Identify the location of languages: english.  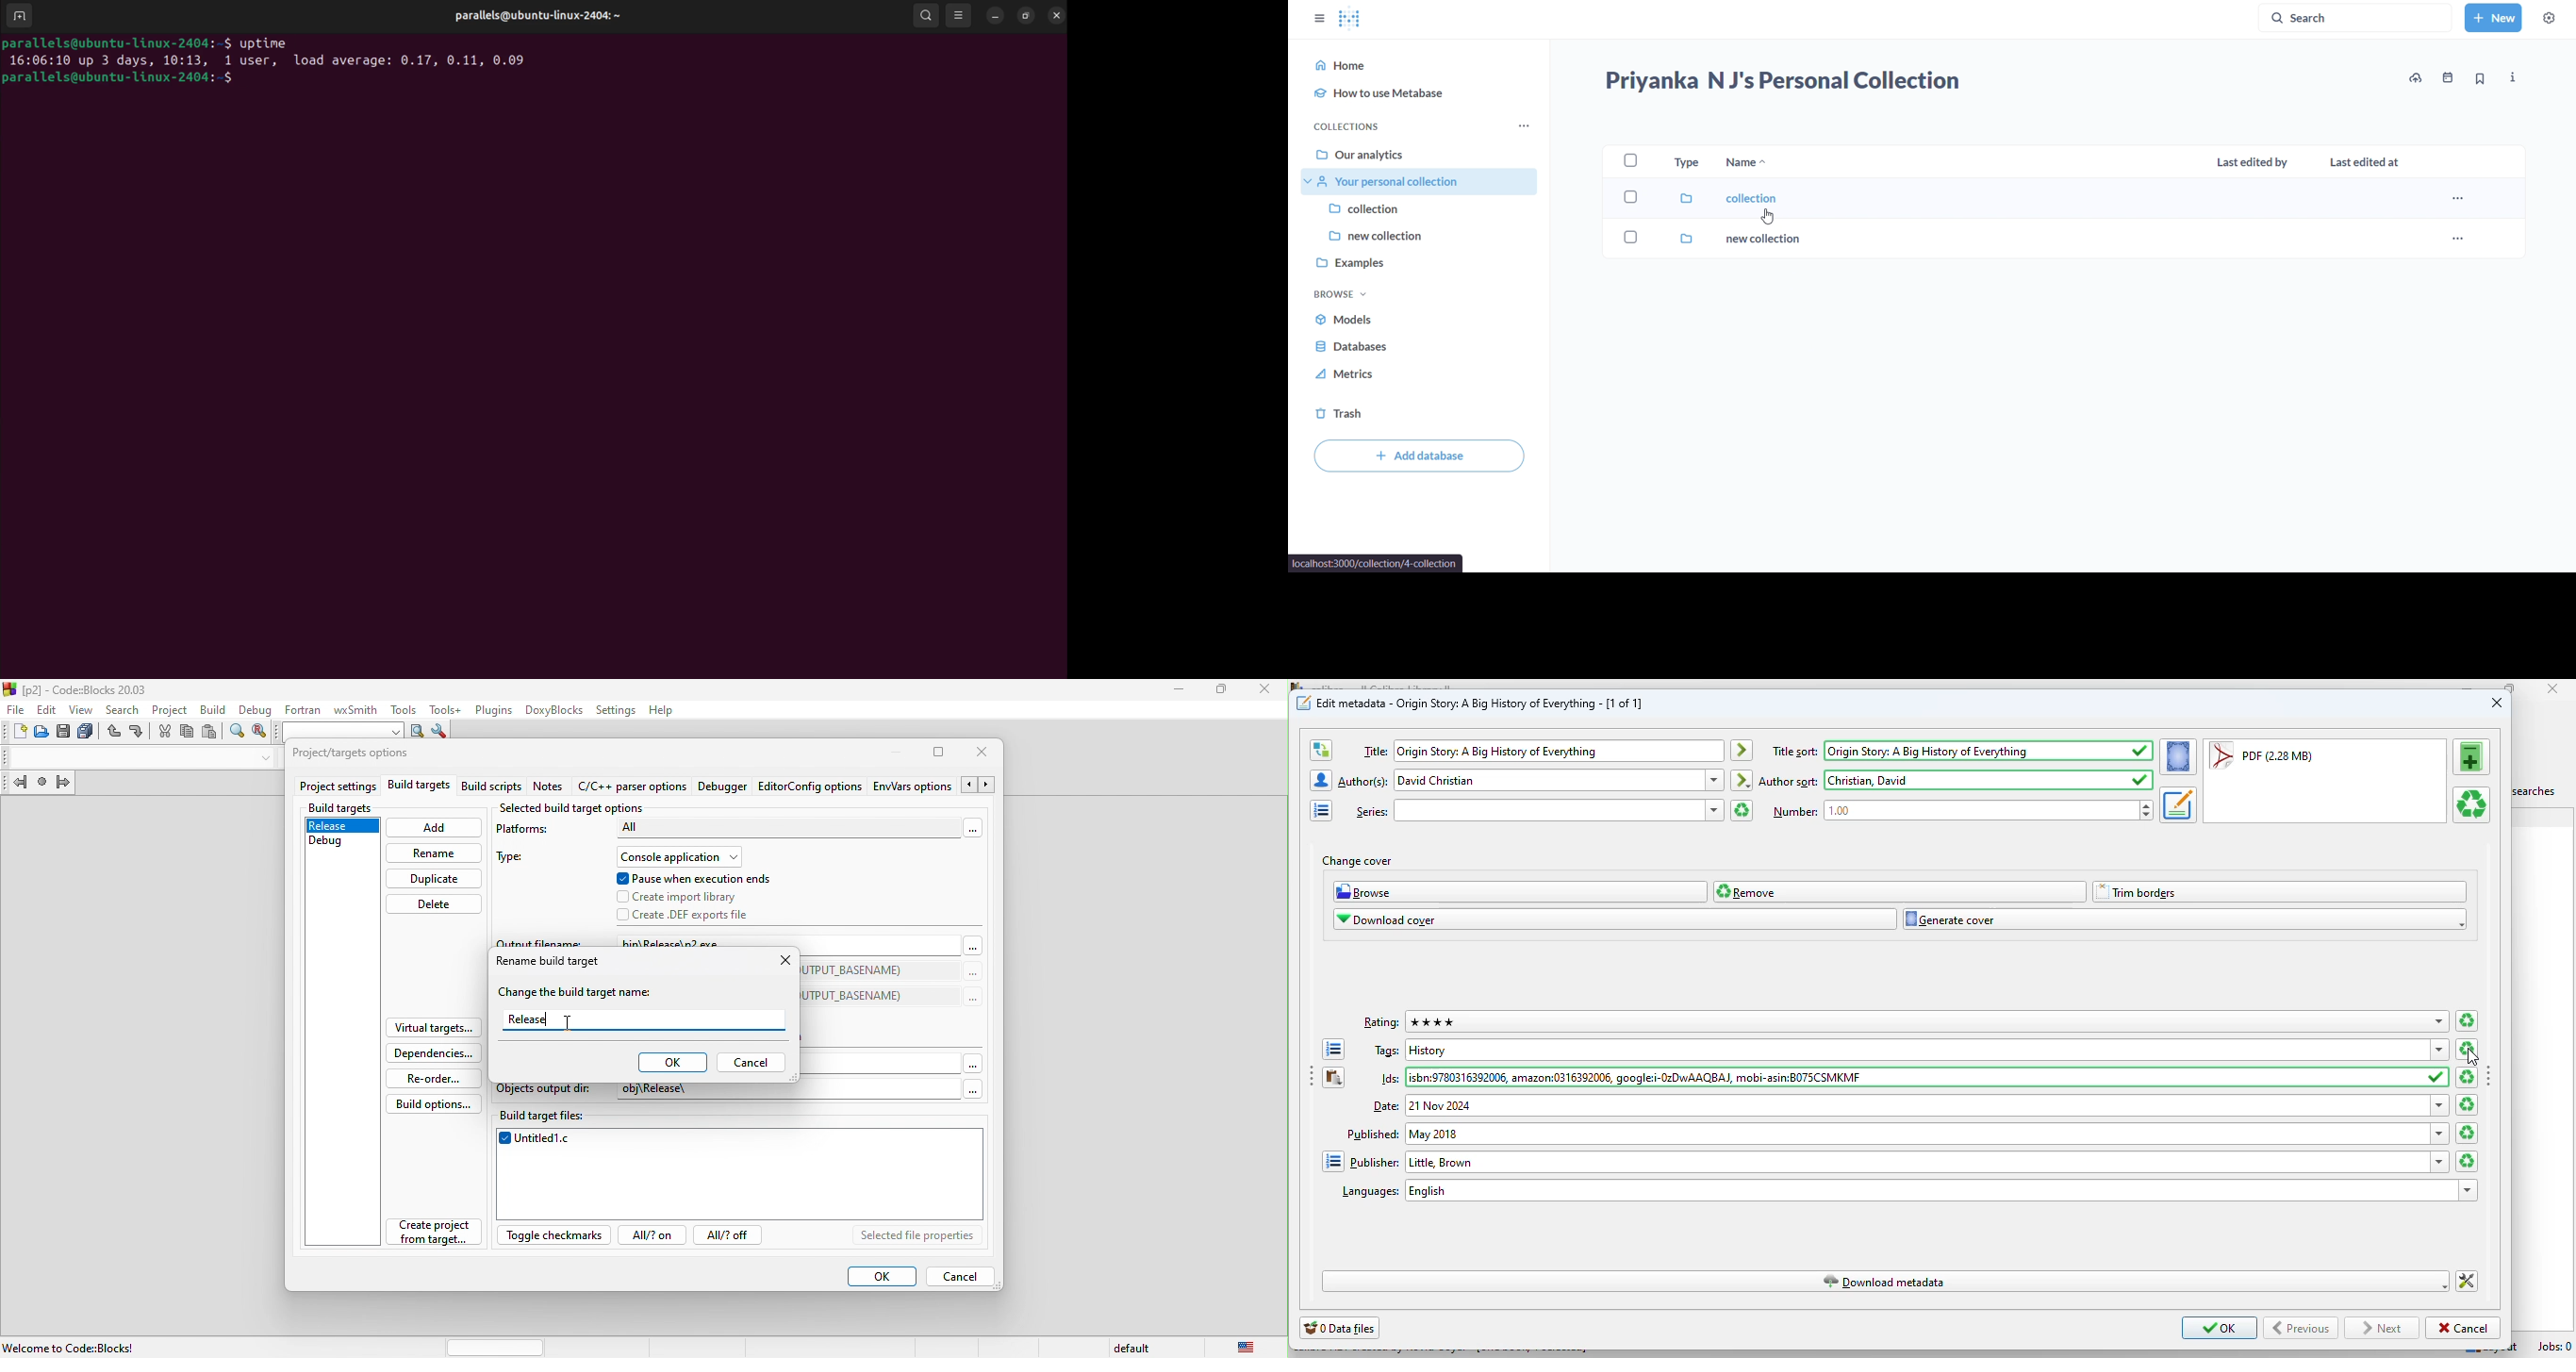
(1930, 1190).